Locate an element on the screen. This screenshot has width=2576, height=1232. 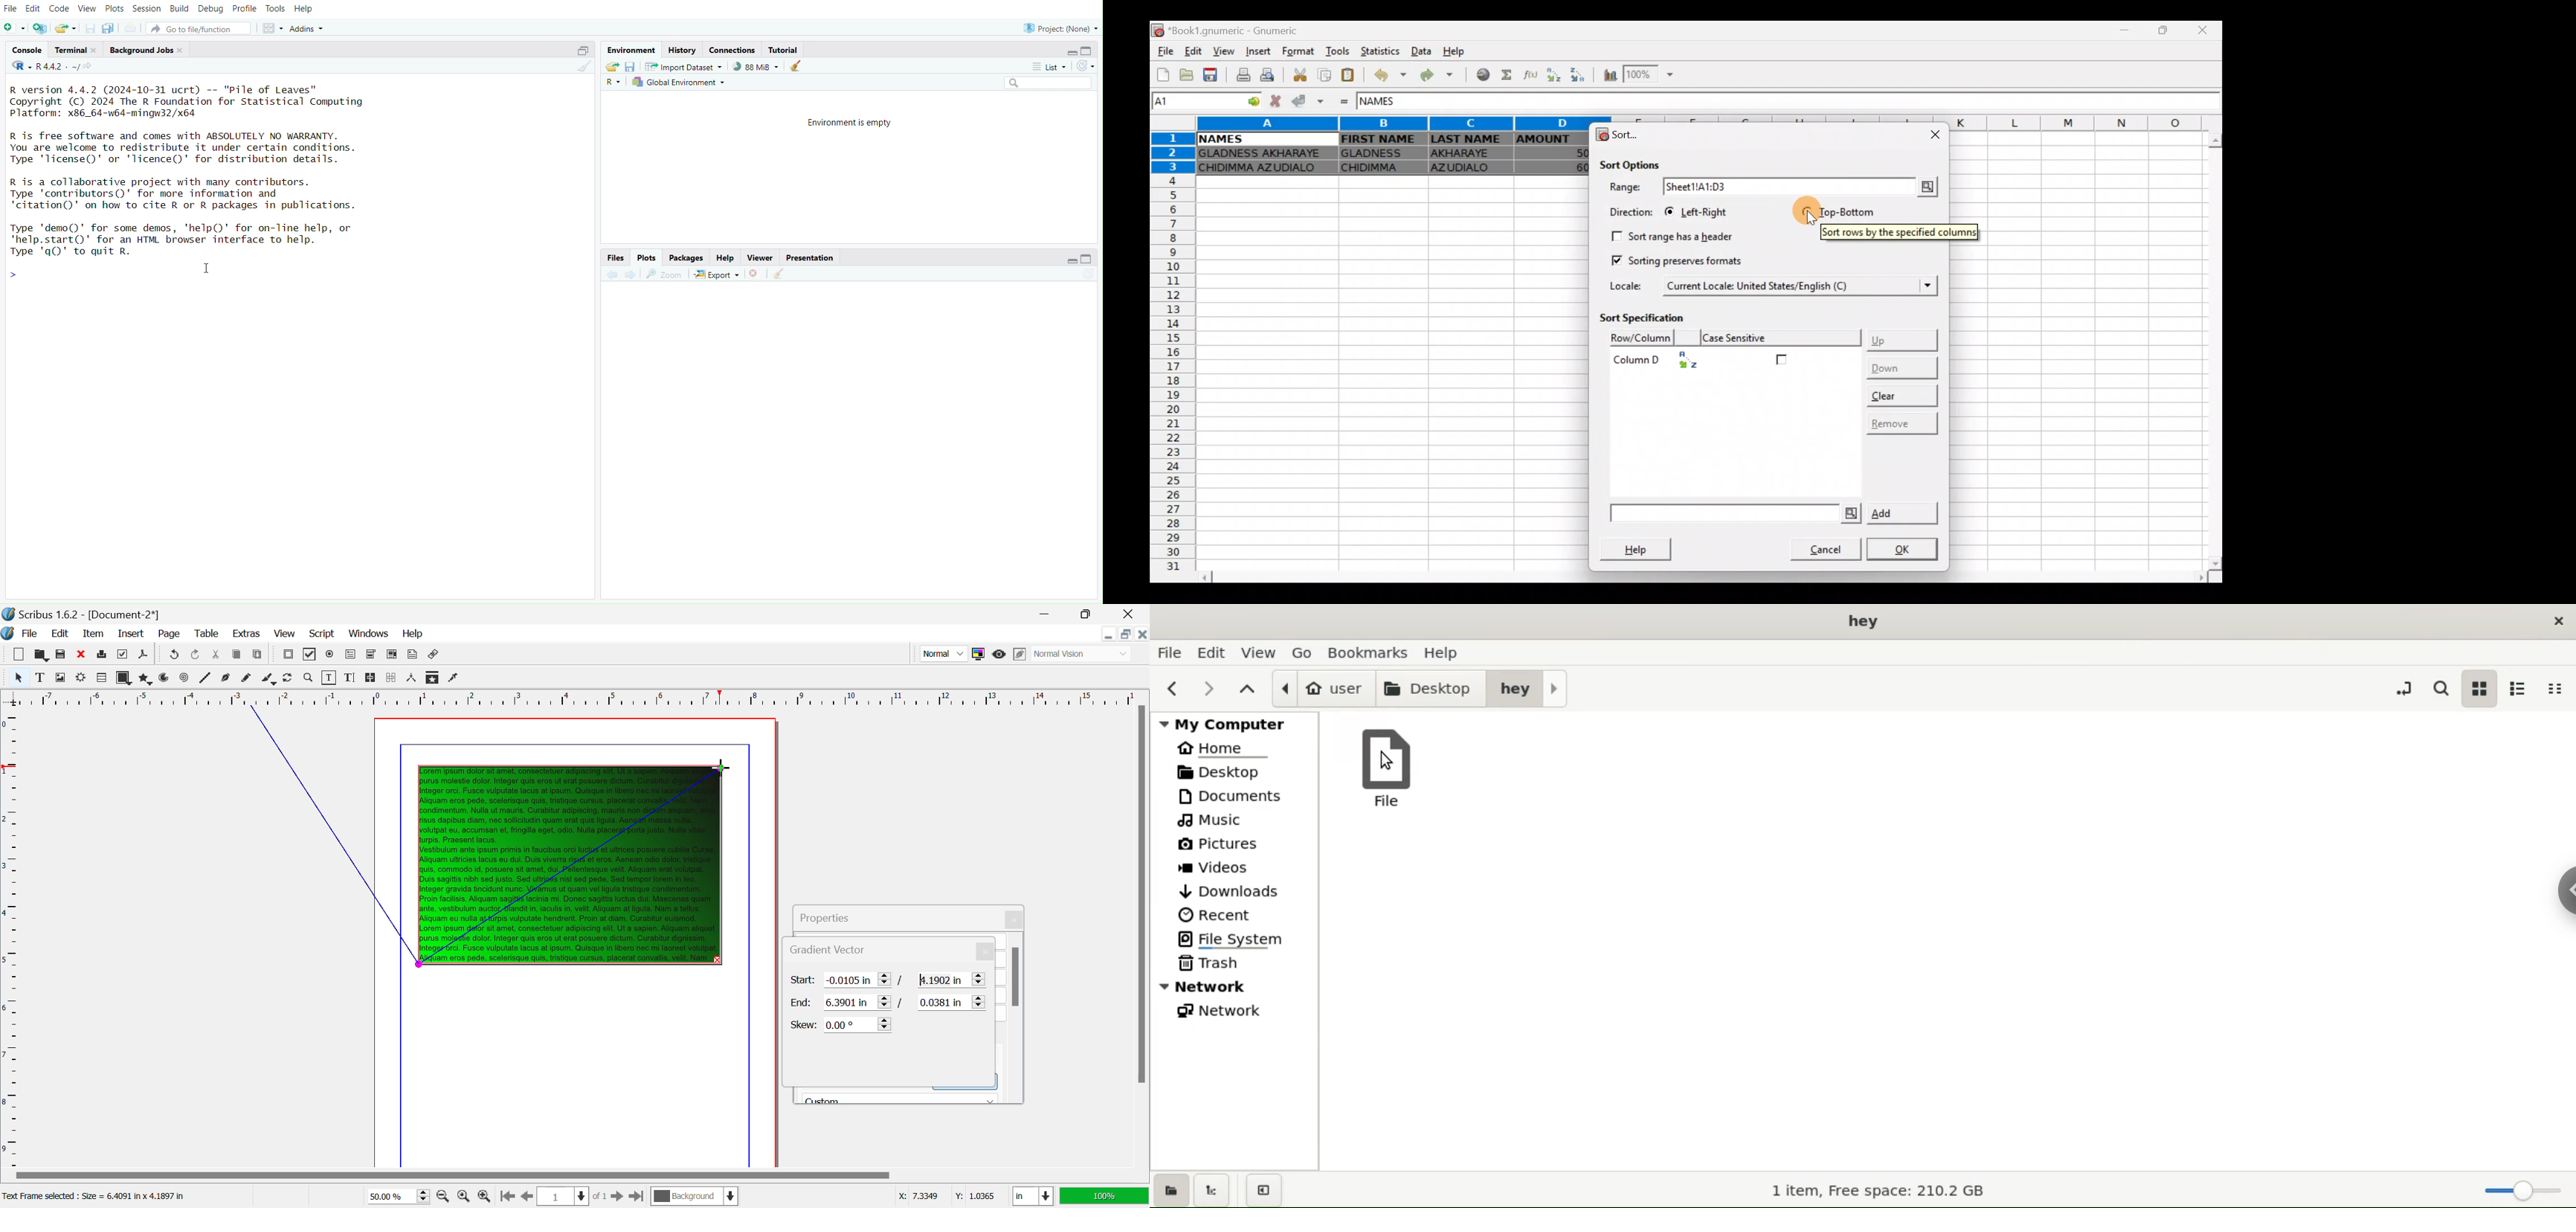
Gradient Vector Start is located at coordinates (889, 980).